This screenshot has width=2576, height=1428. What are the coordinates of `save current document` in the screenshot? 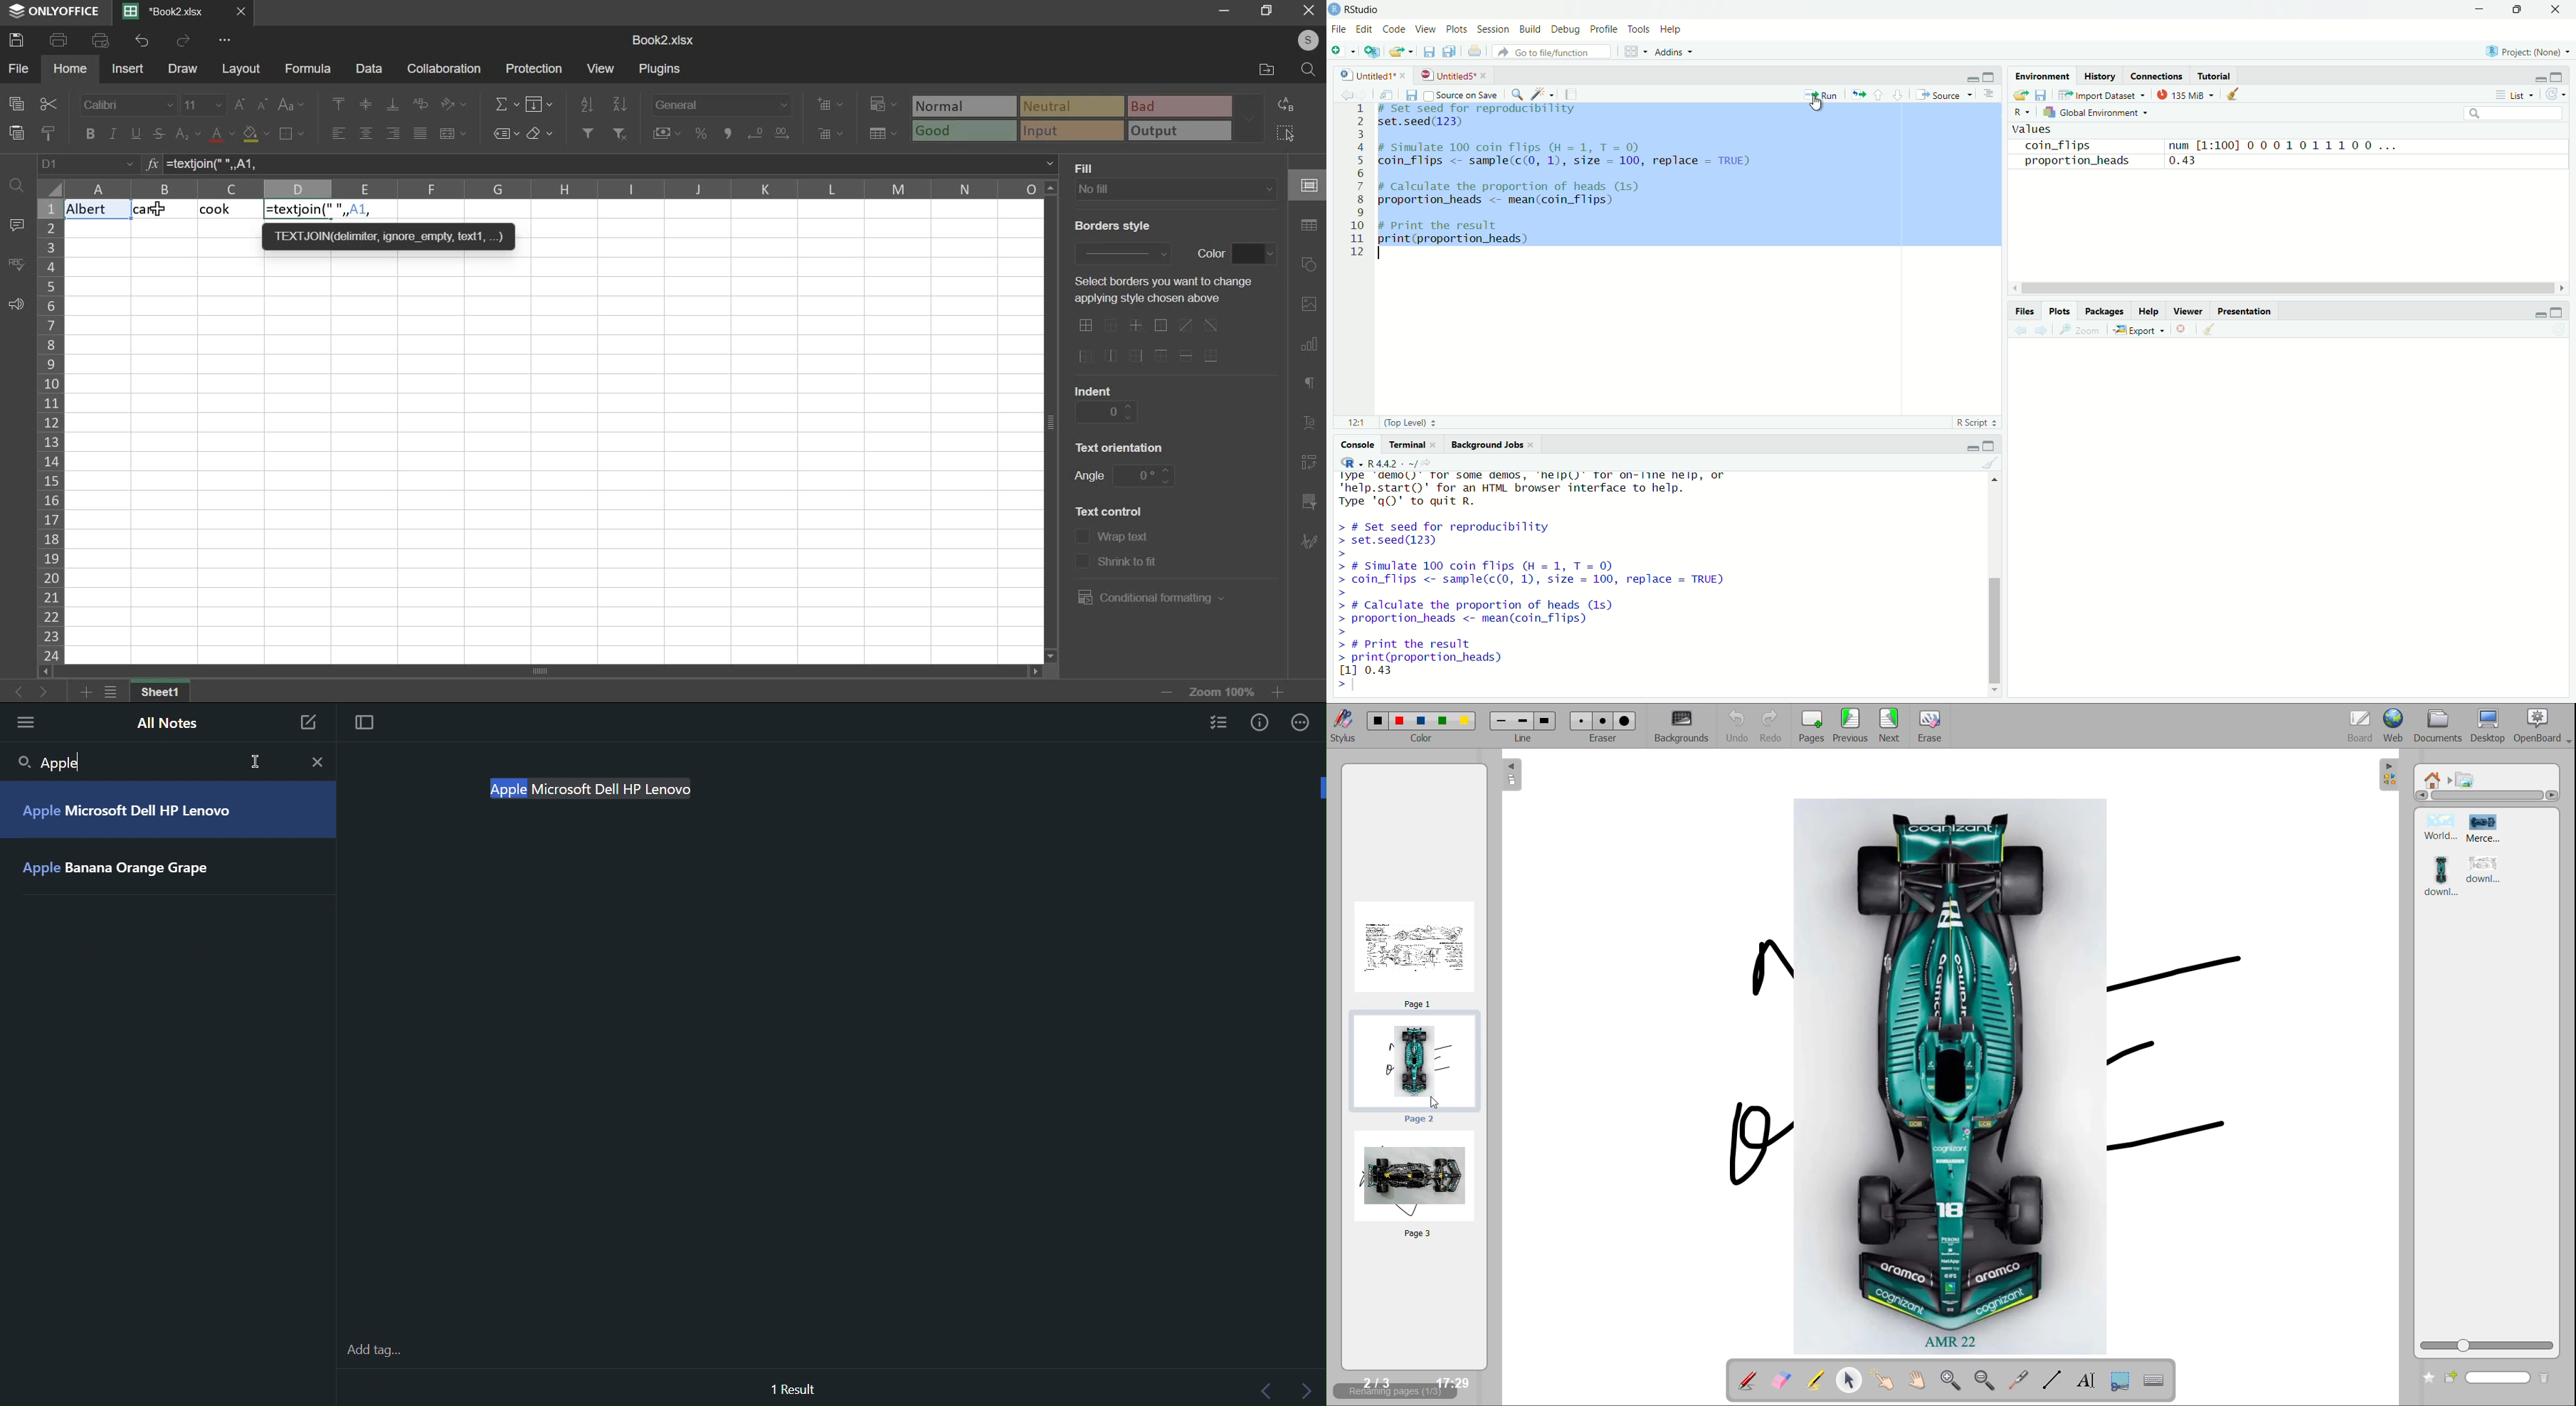 It's located at (1428, 53).